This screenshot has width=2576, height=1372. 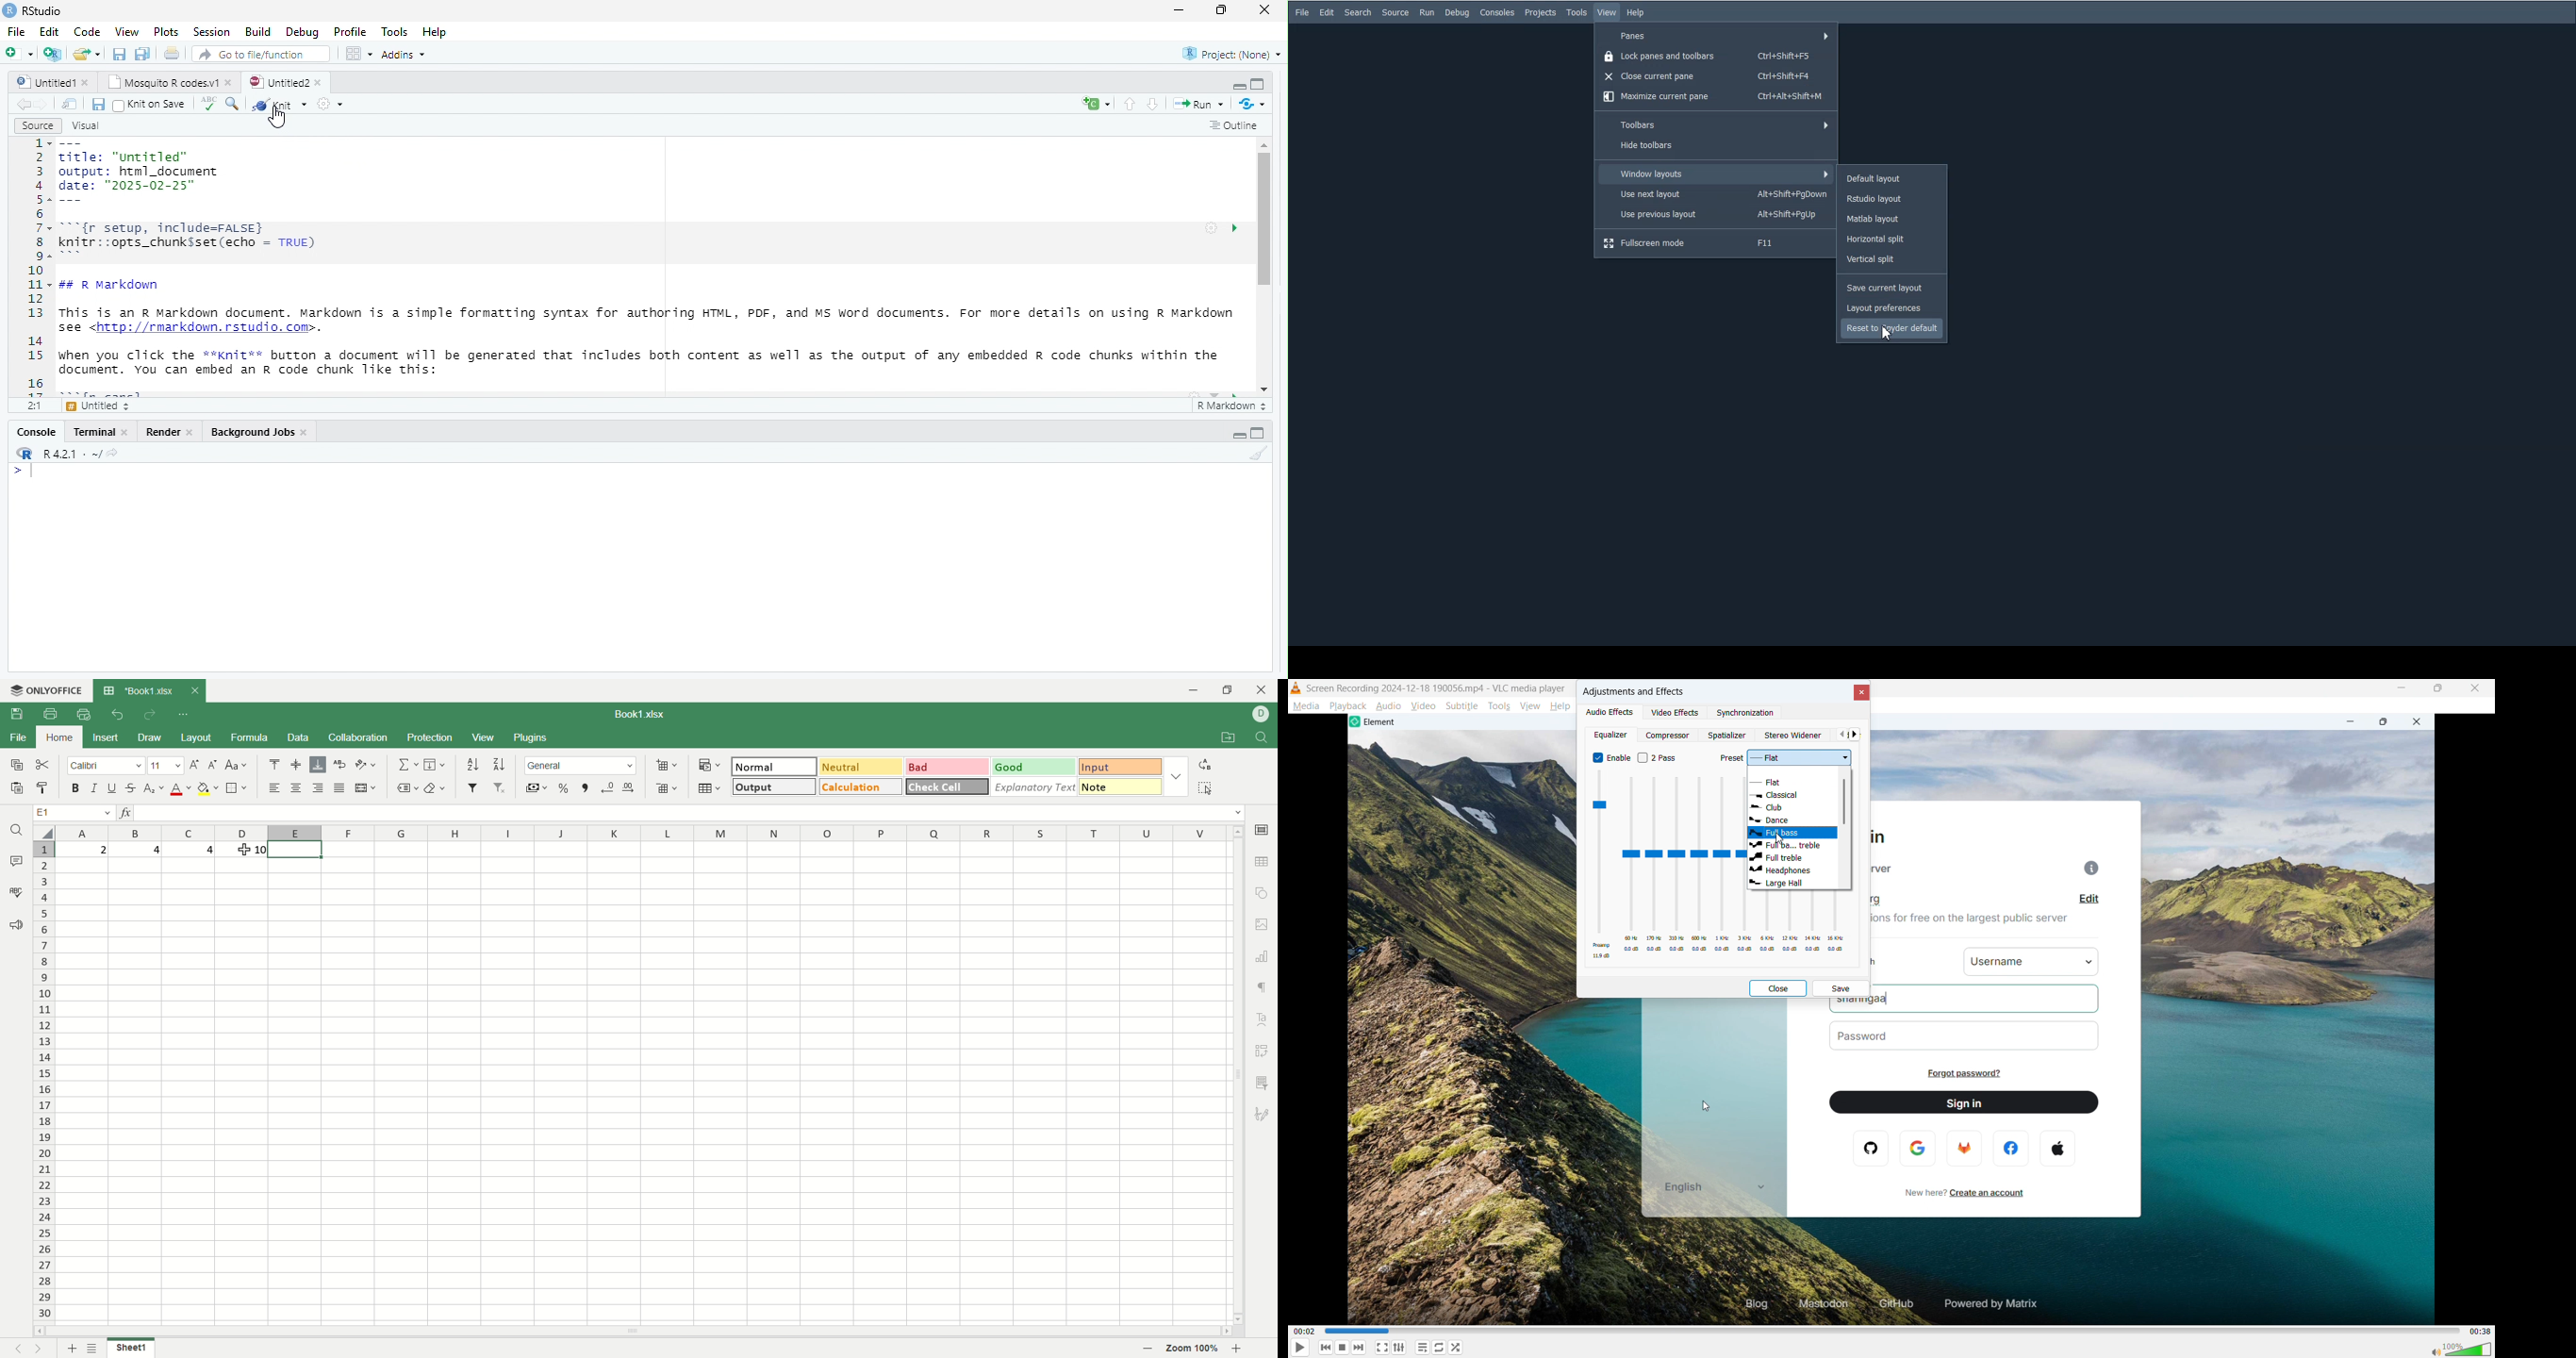 I want to click on Close, so click(x=1777, y=988).